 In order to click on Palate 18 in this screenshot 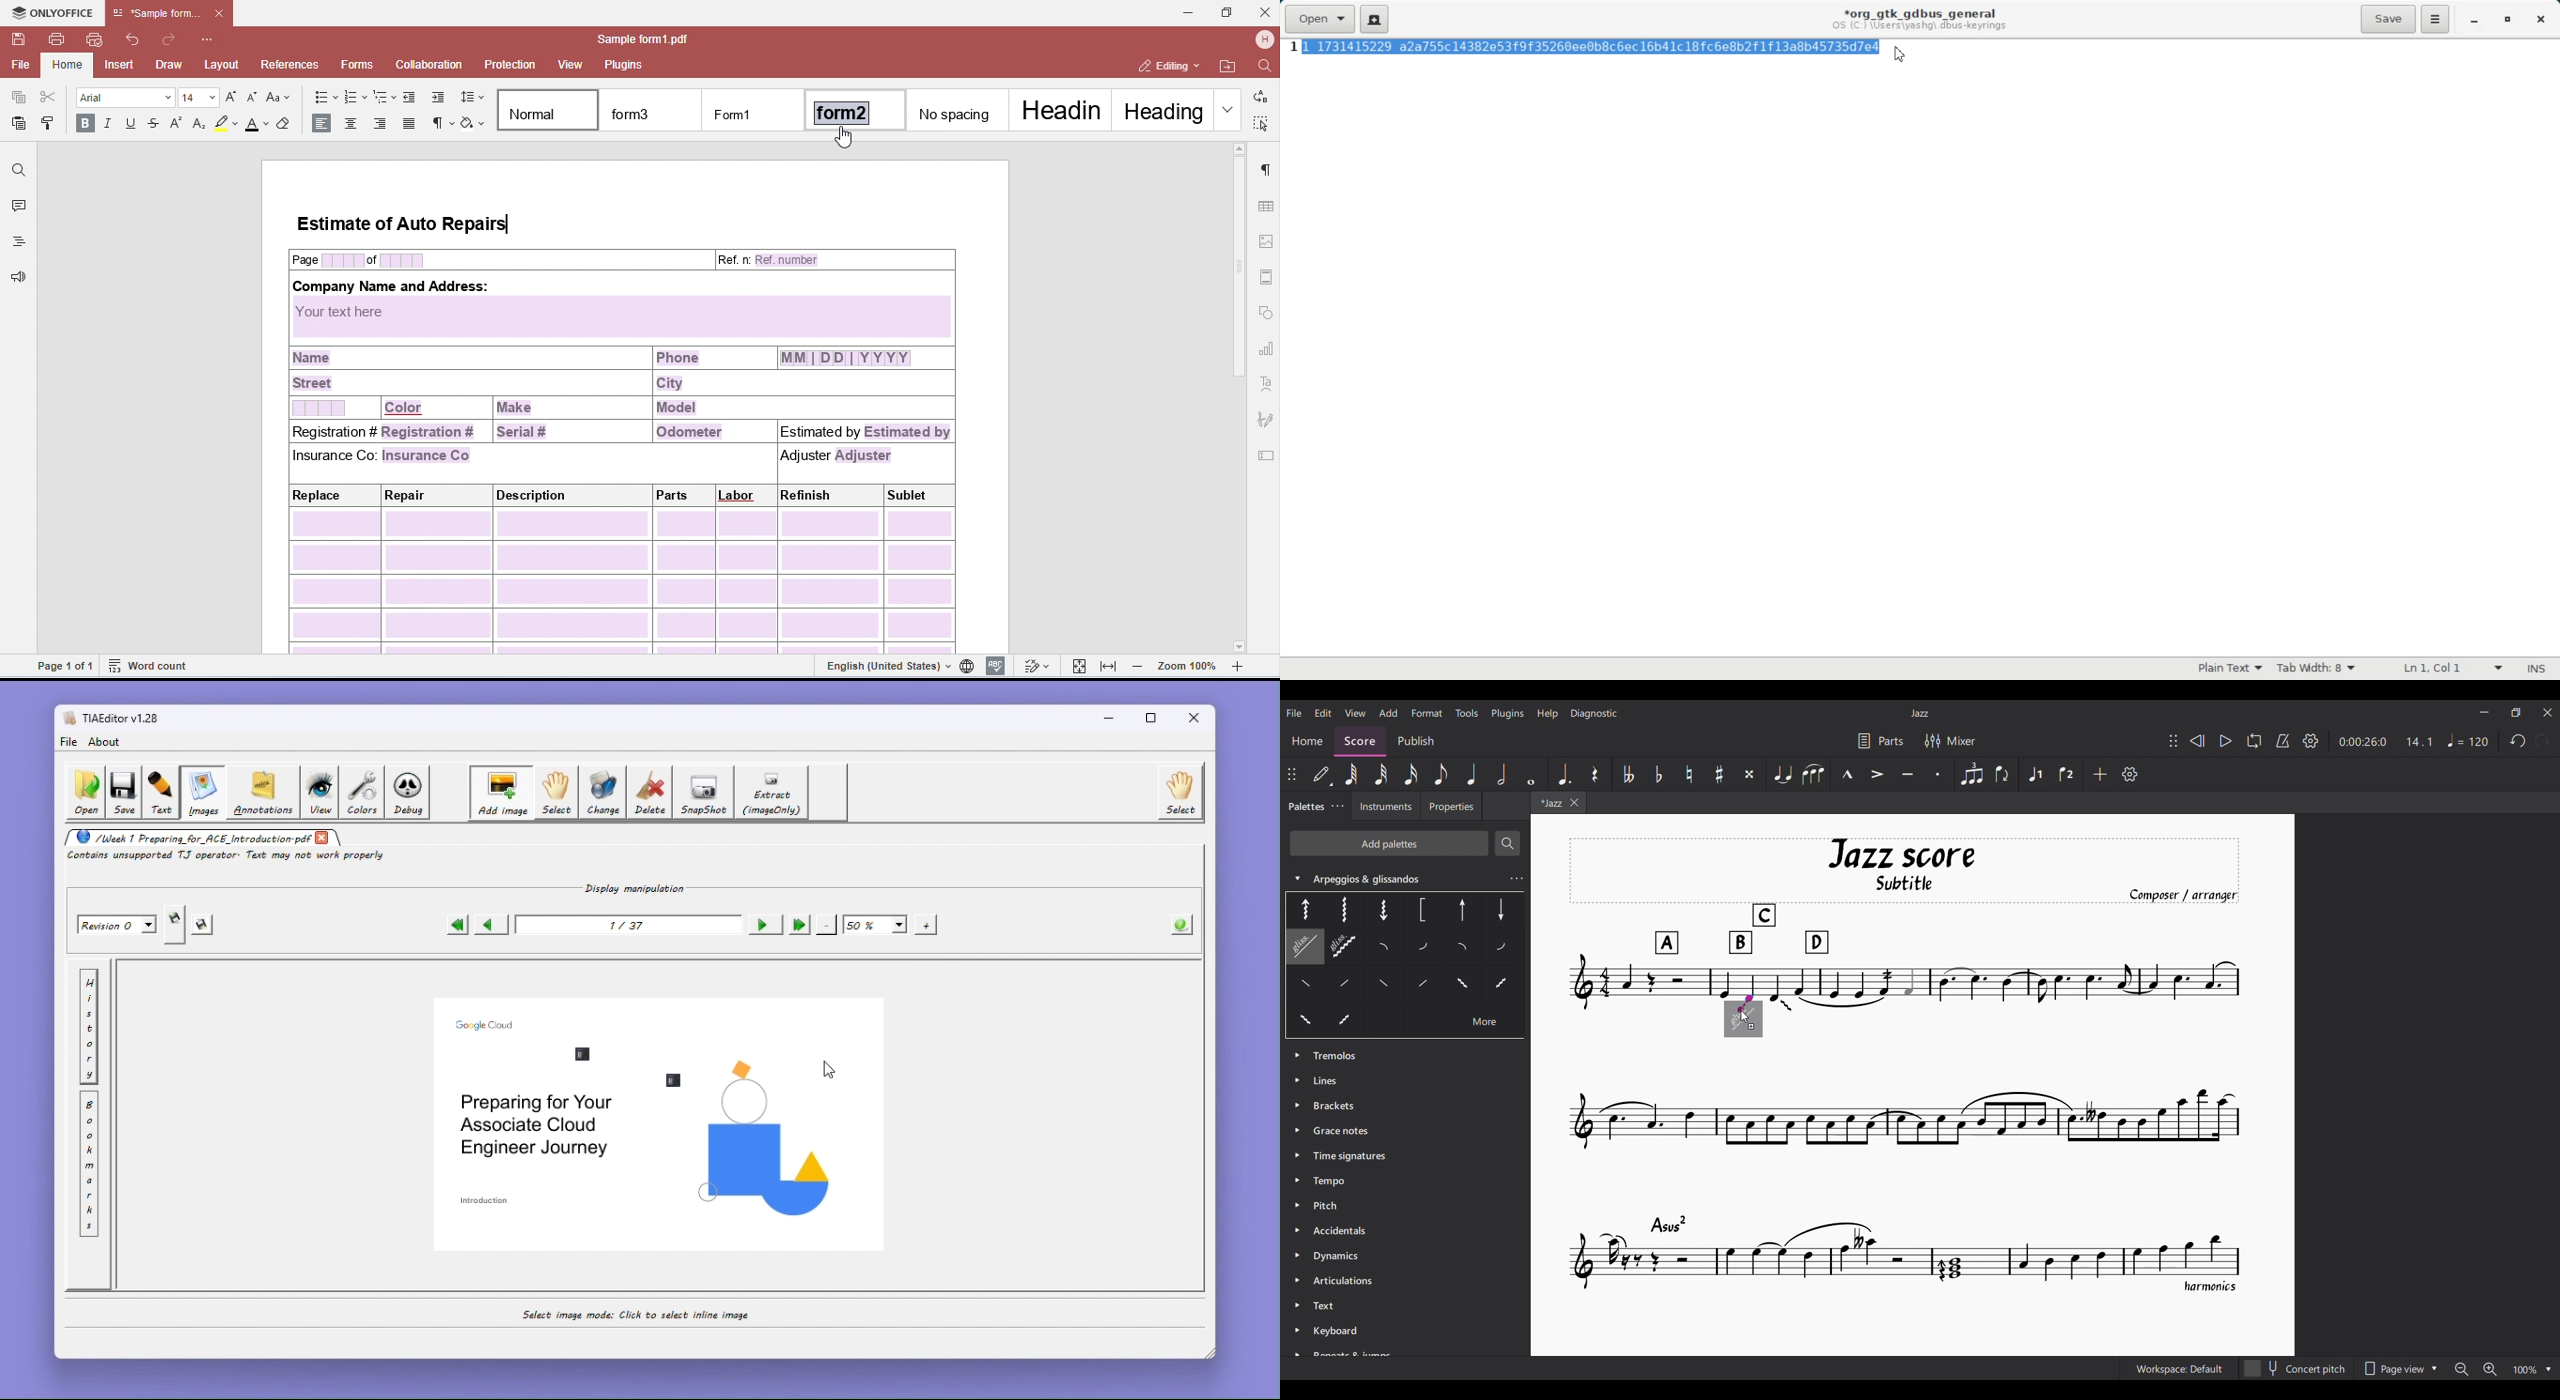, I will do `click(1305, 1021)`.